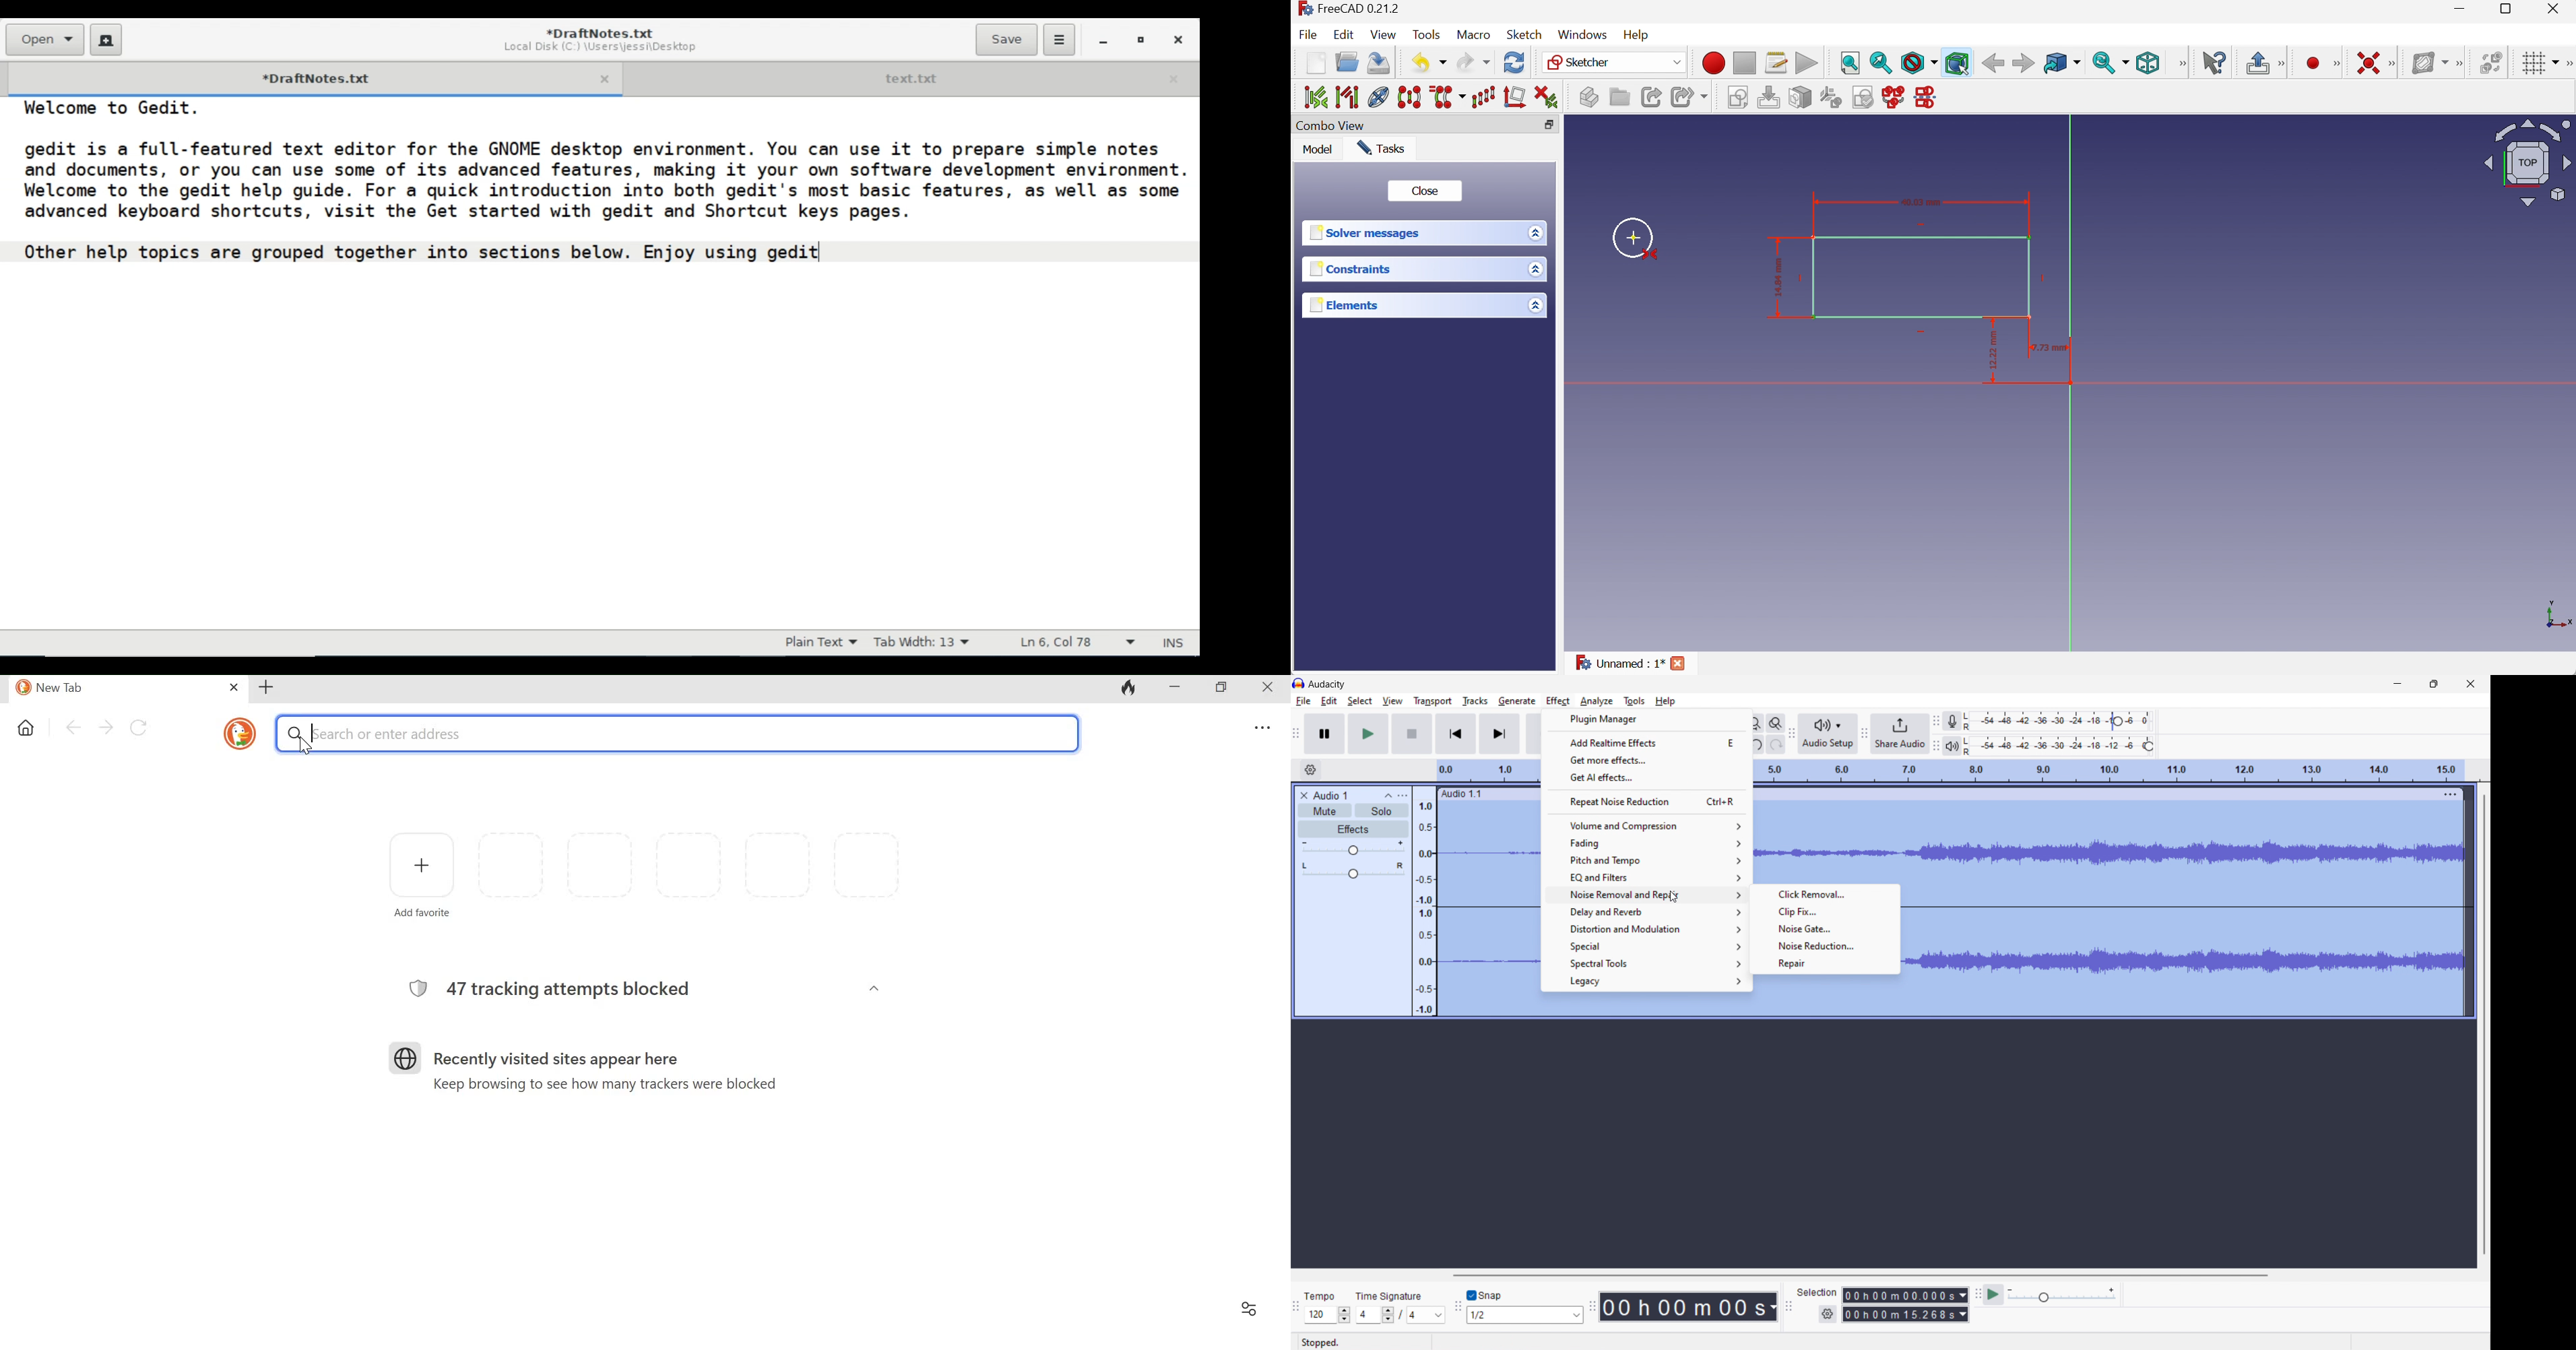 The image size is (2576, 1372). What do you see at coordinates (1524, 34) in the screenshot?
I see `Sketch` at bounding box center [1524, 34].